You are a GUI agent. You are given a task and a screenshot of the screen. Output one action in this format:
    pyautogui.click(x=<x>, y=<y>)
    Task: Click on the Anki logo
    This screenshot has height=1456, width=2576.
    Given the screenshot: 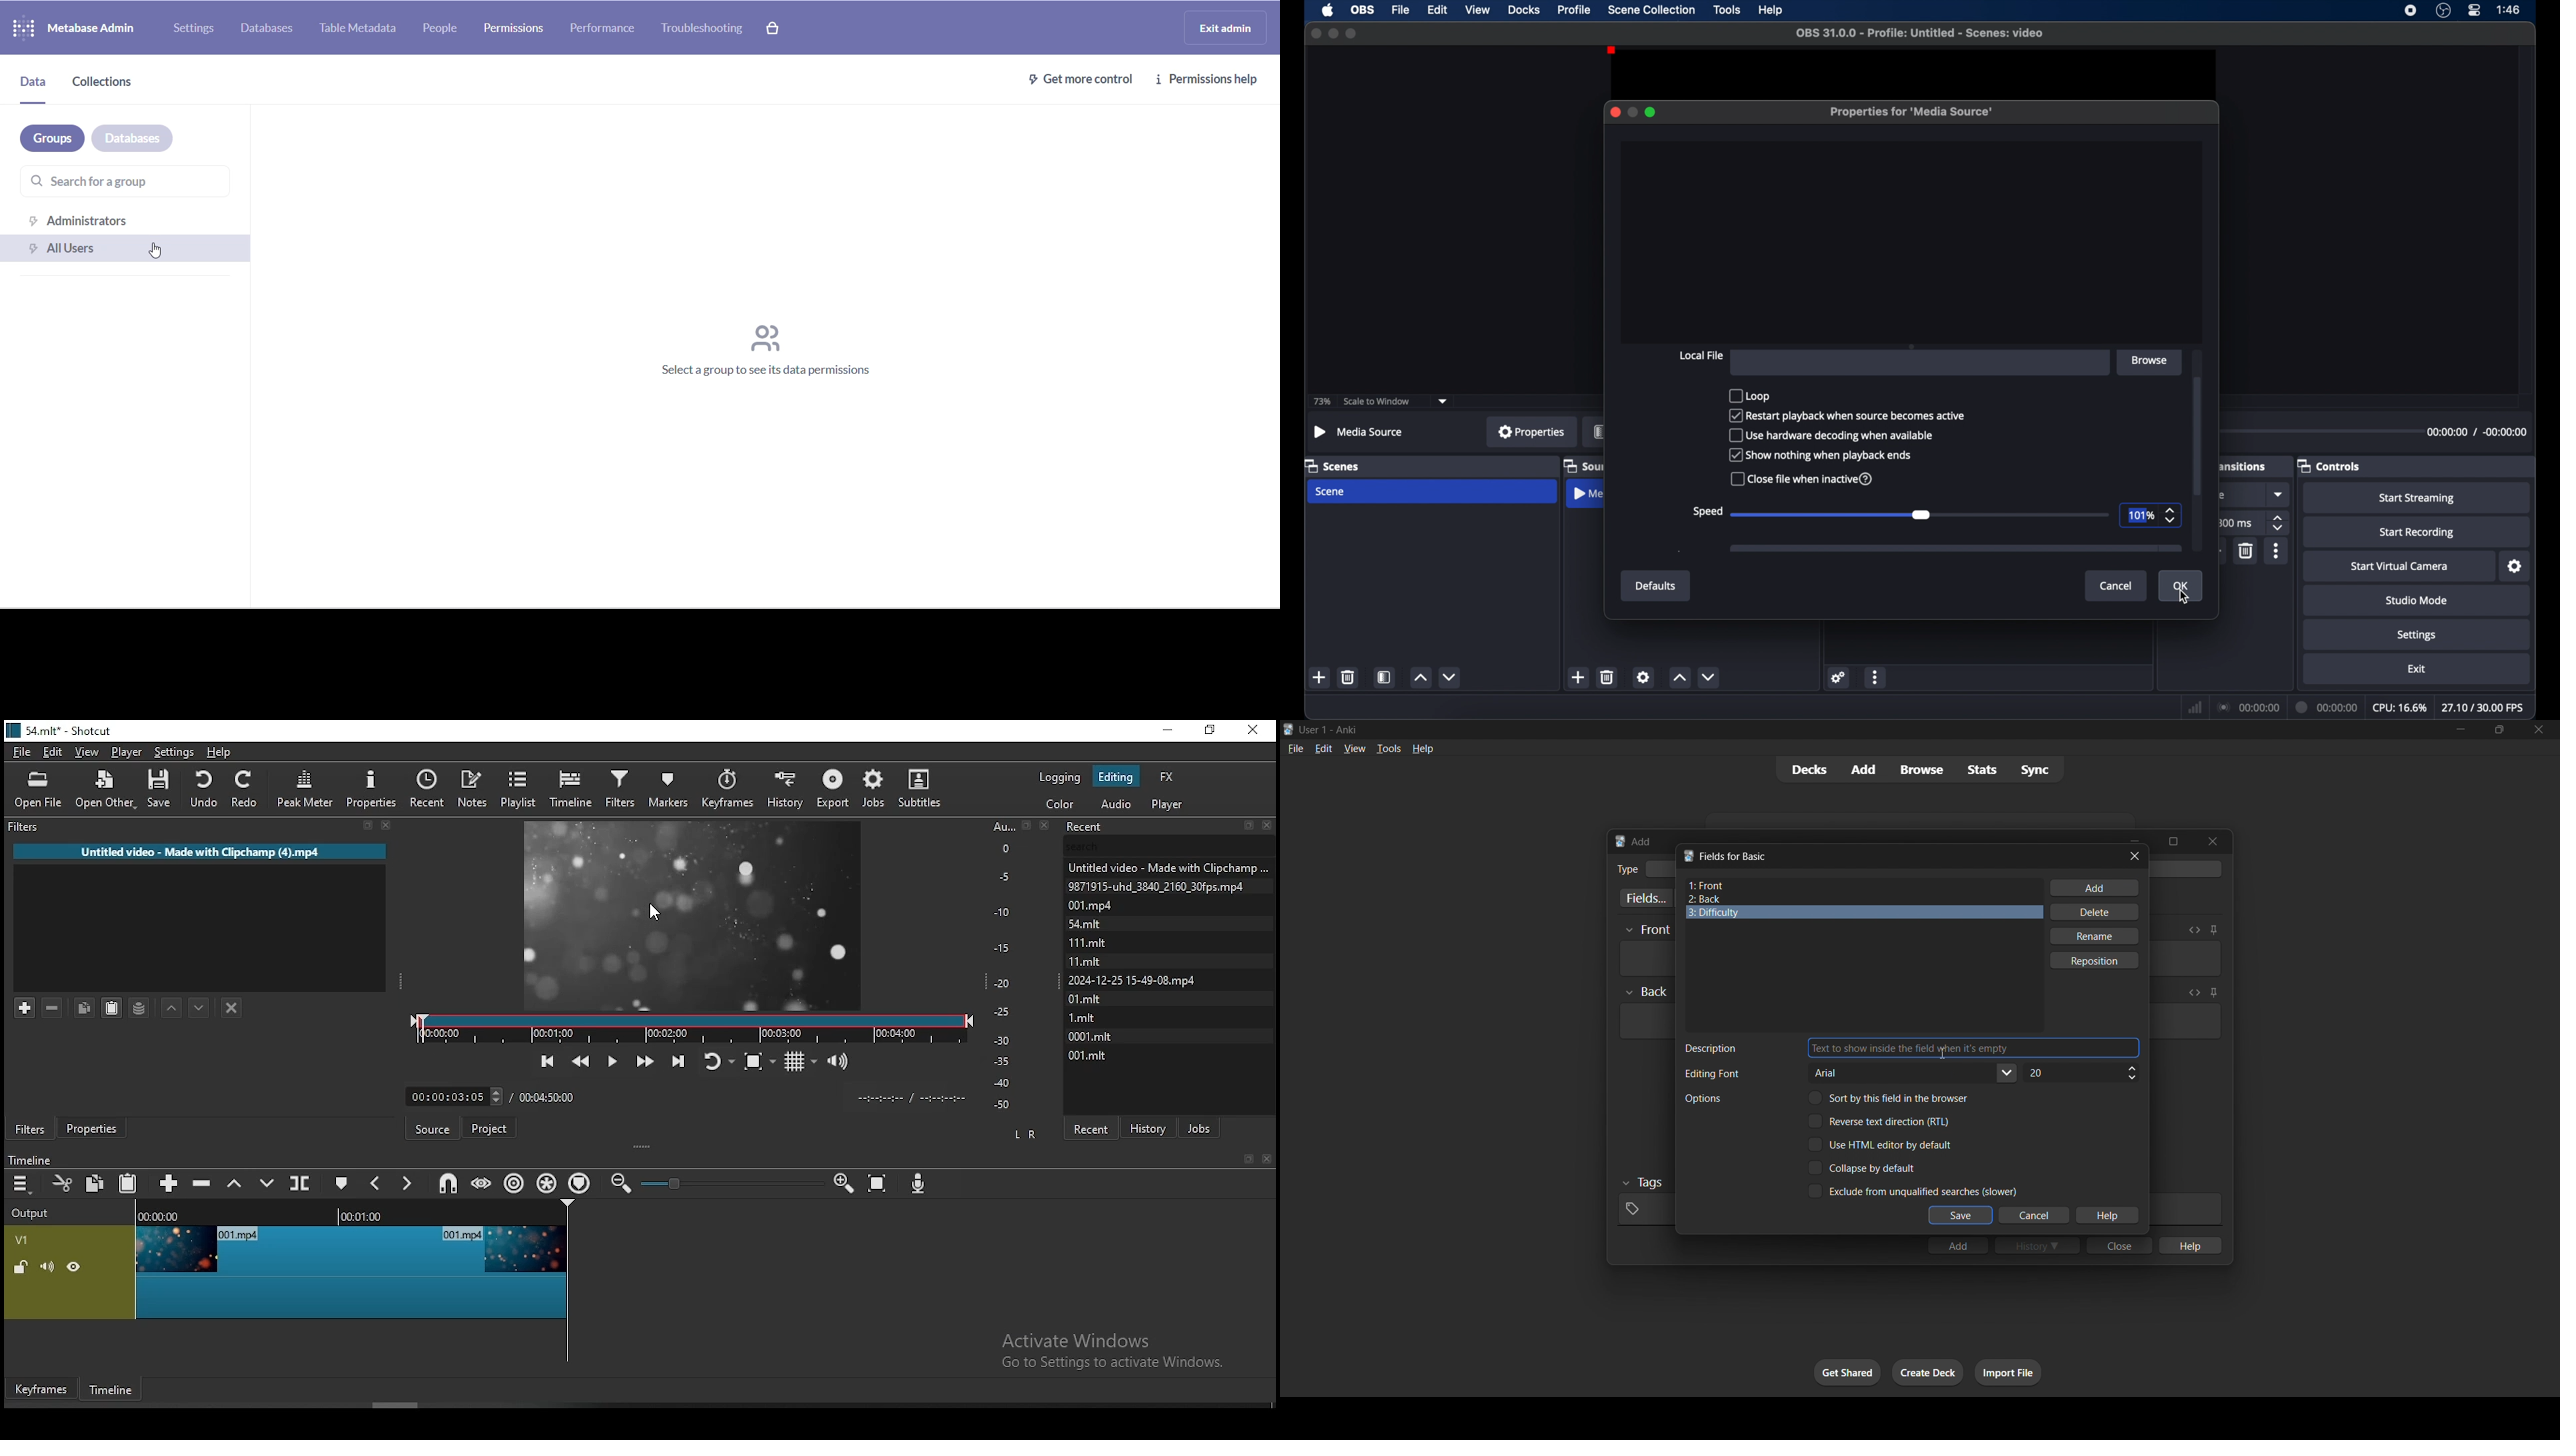 What is the action you would take?
    pyautogui.click(x=1289, y=729)
    